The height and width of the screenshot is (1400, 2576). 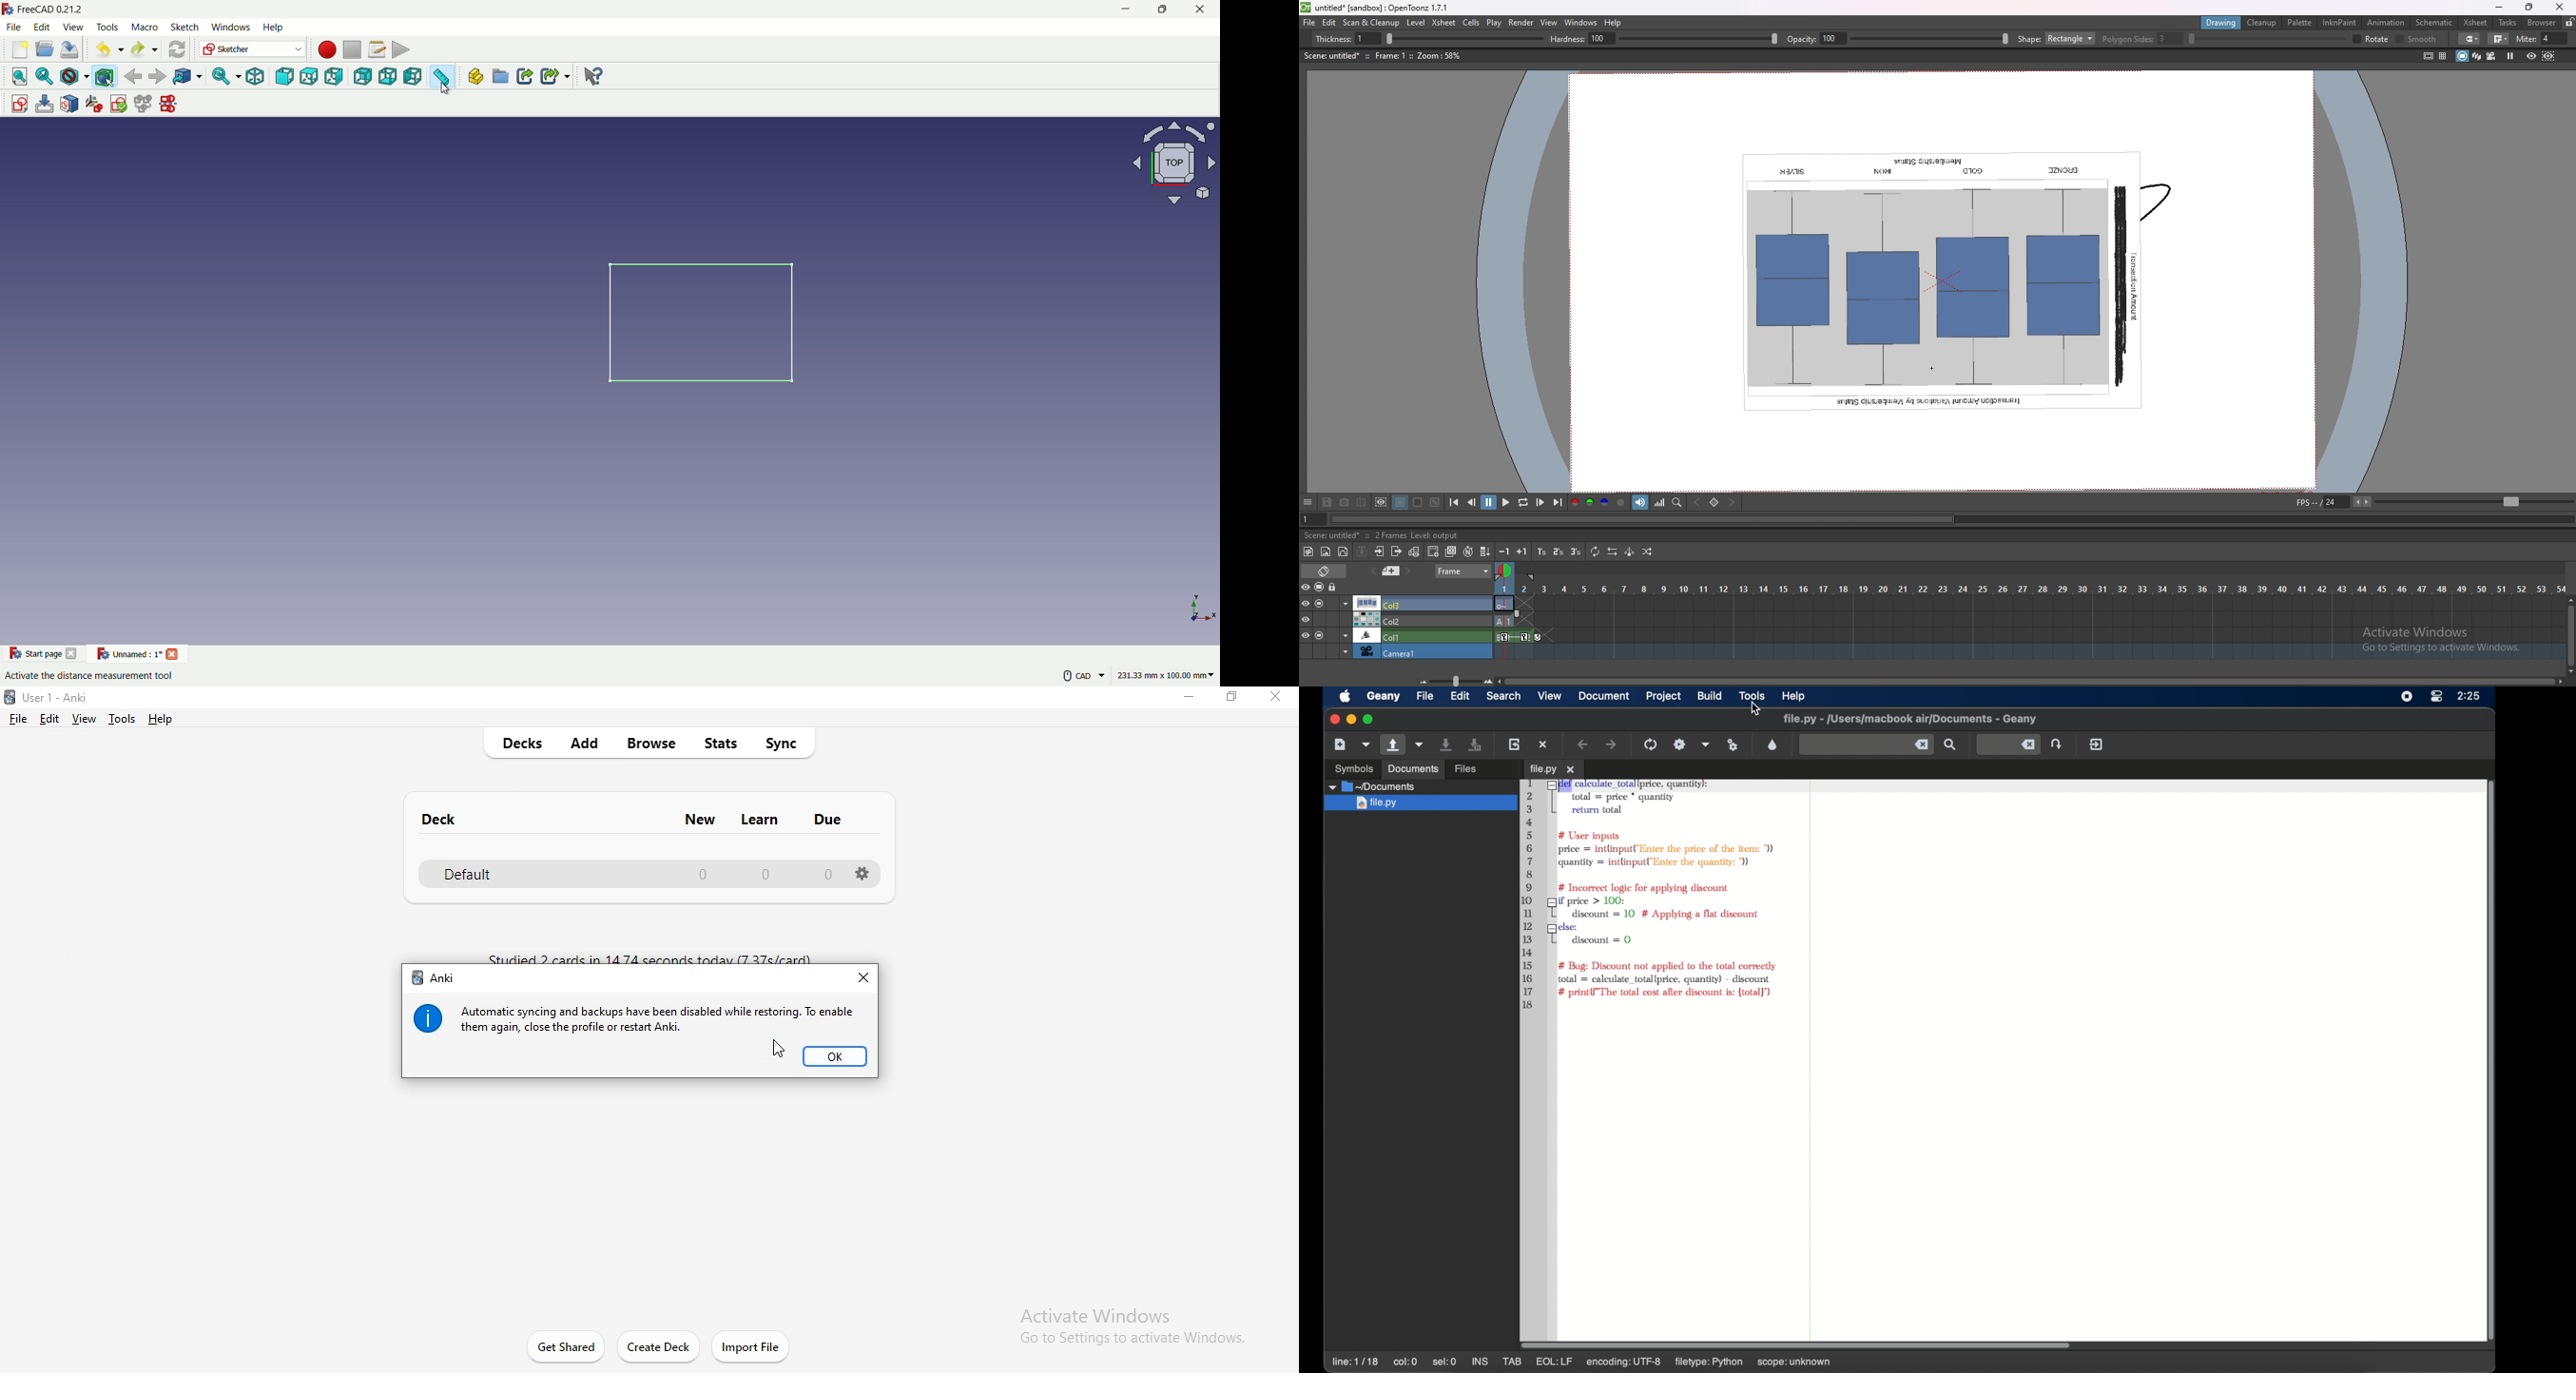 I want to click on ok, so click(x=831, y=1056).